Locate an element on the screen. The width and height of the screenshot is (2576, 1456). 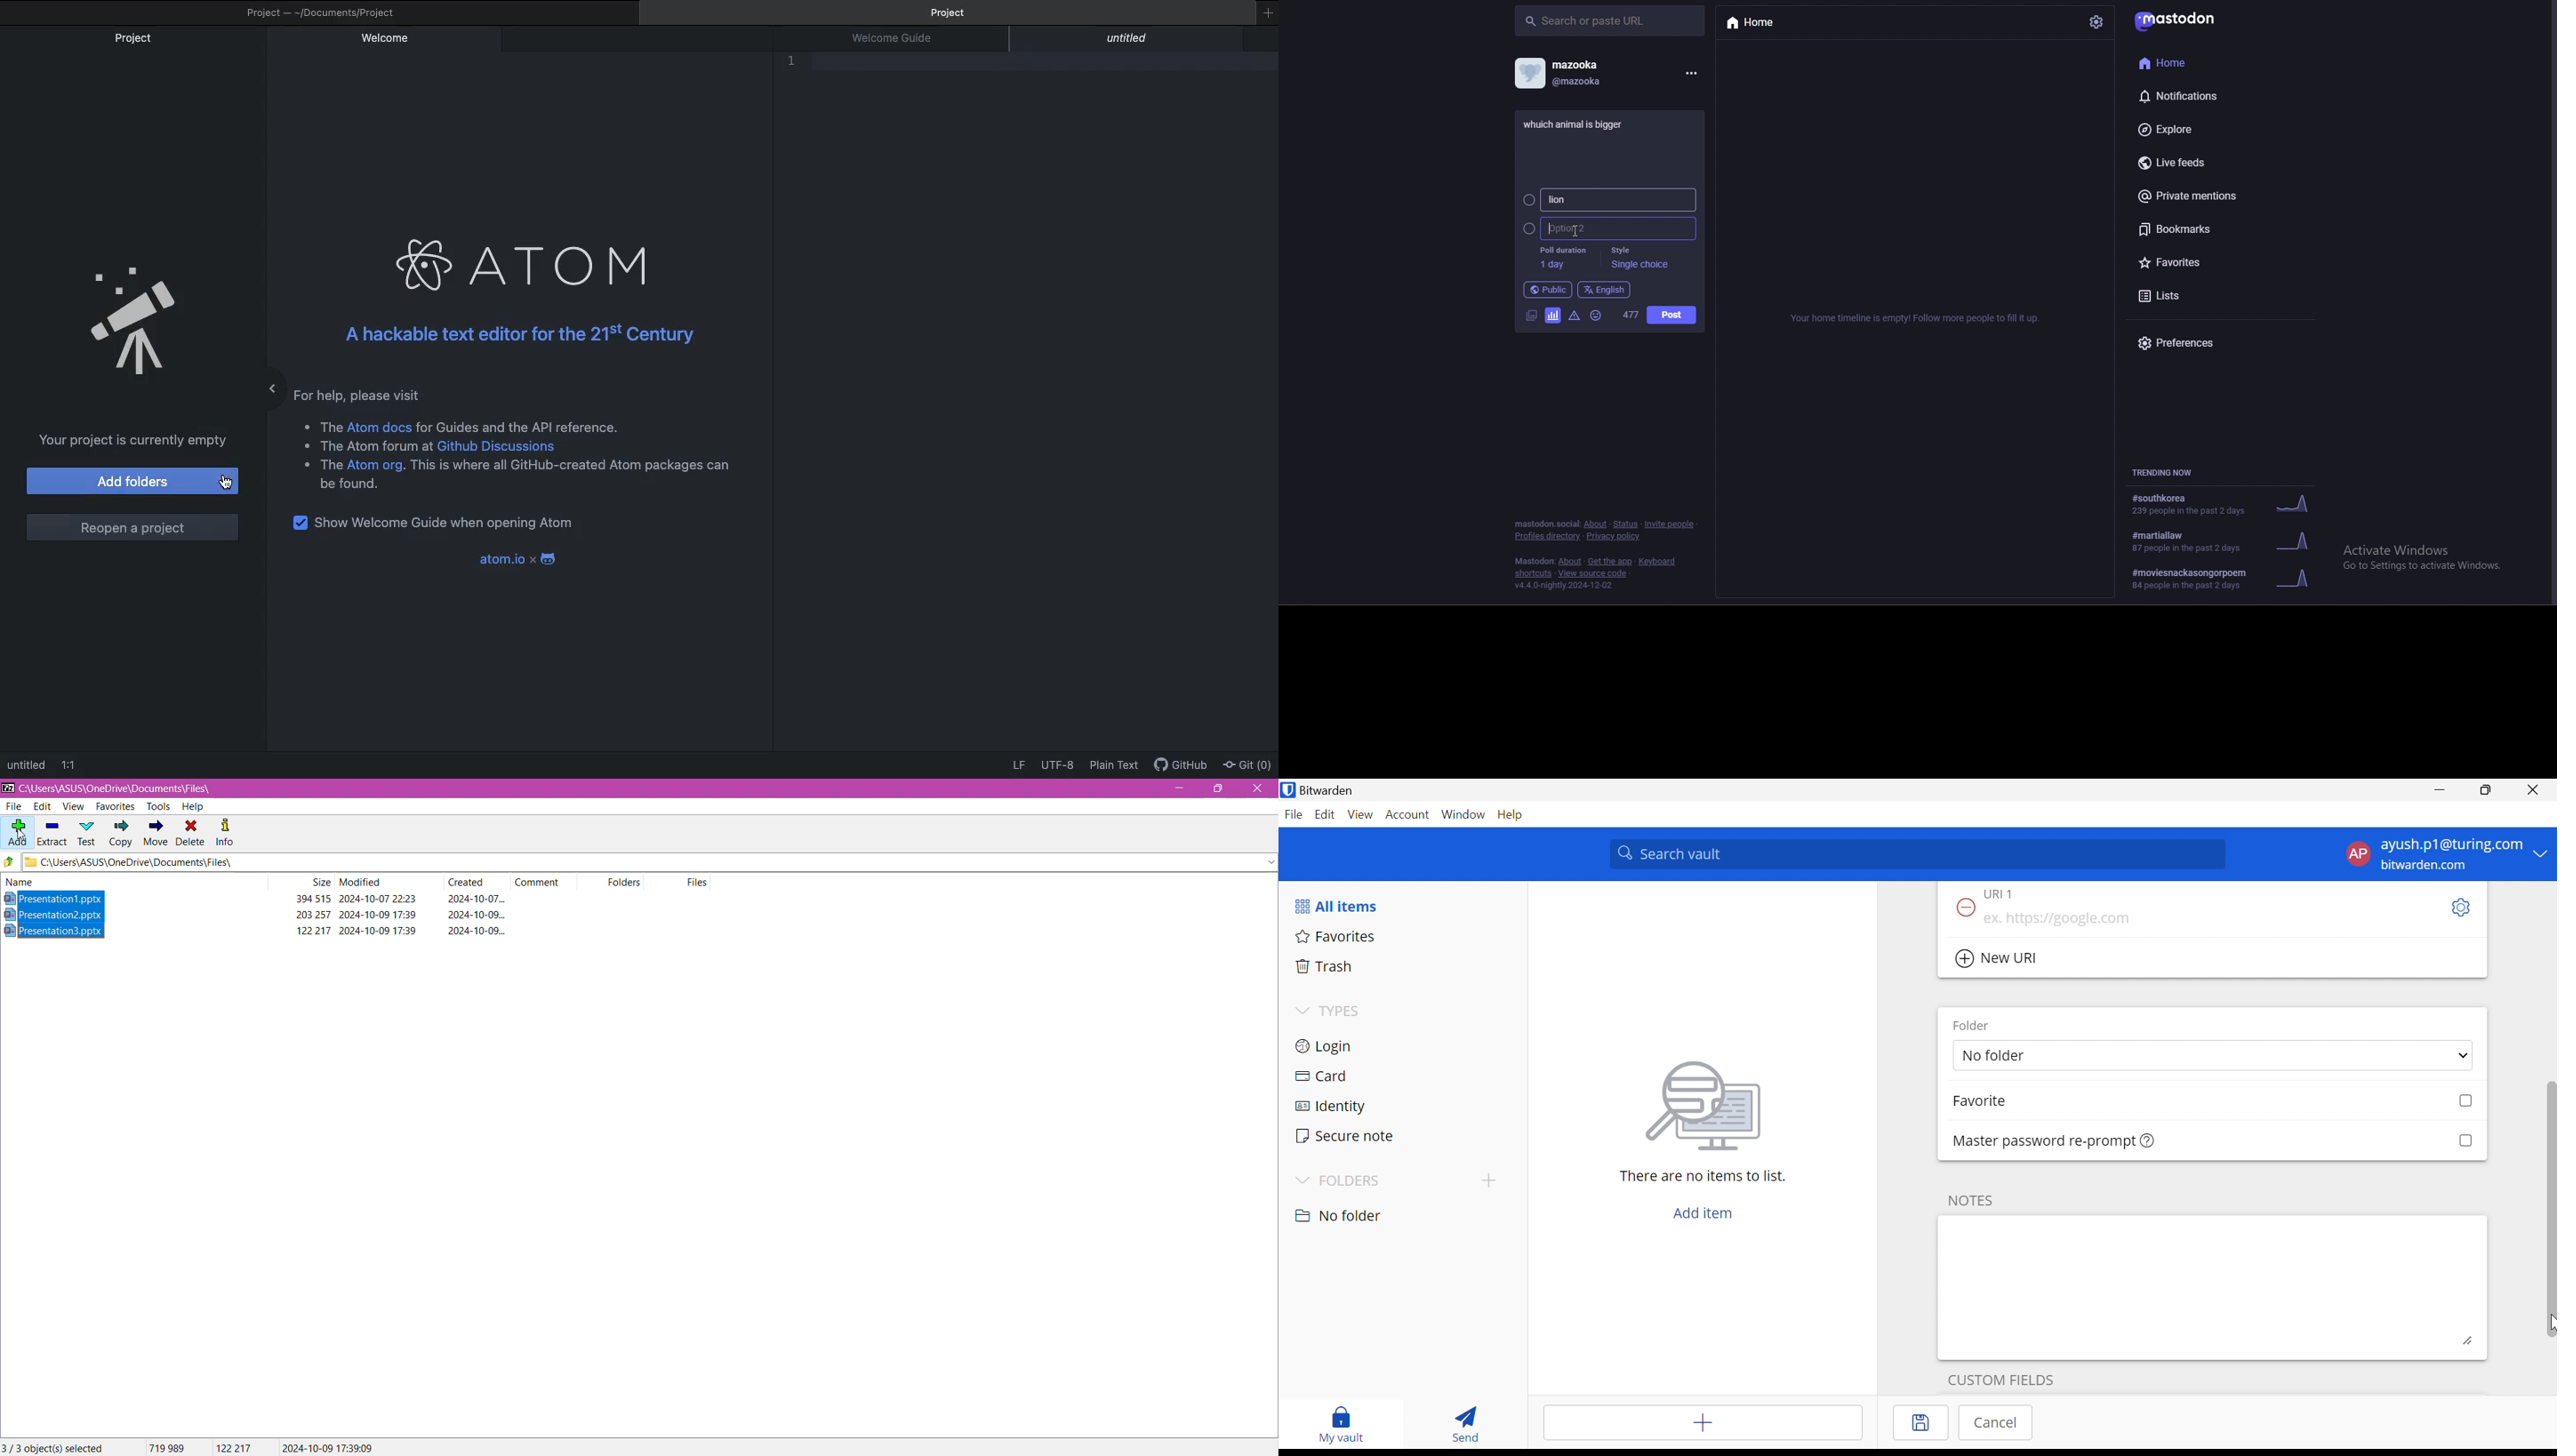
Move back one step is located at coordinates (9, 863).